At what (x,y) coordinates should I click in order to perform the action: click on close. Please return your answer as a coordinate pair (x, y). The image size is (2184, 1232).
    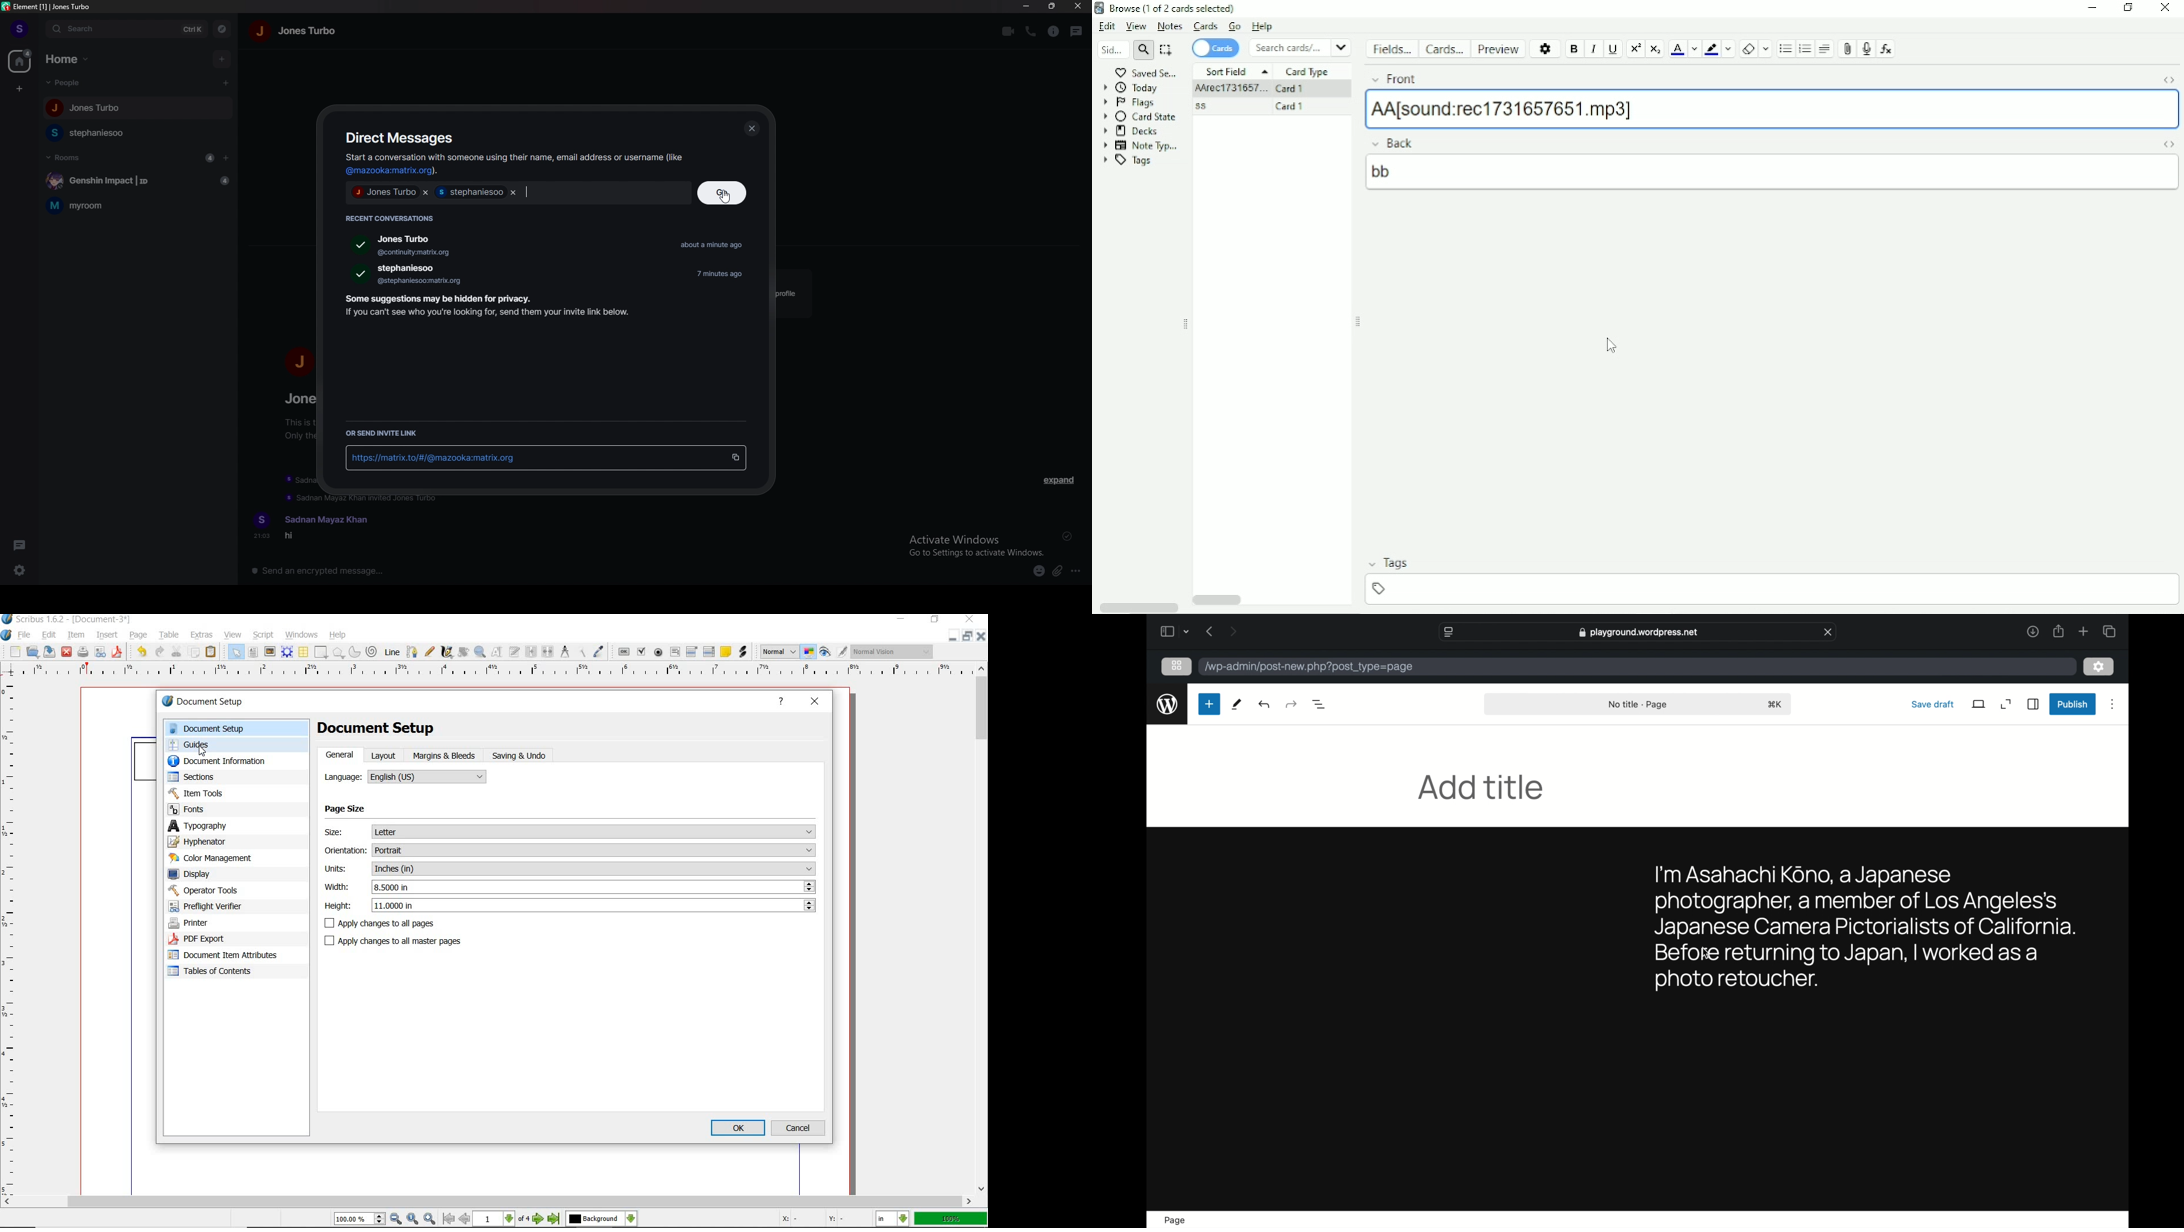
    Looking at the image, I should click on (1077, 6).